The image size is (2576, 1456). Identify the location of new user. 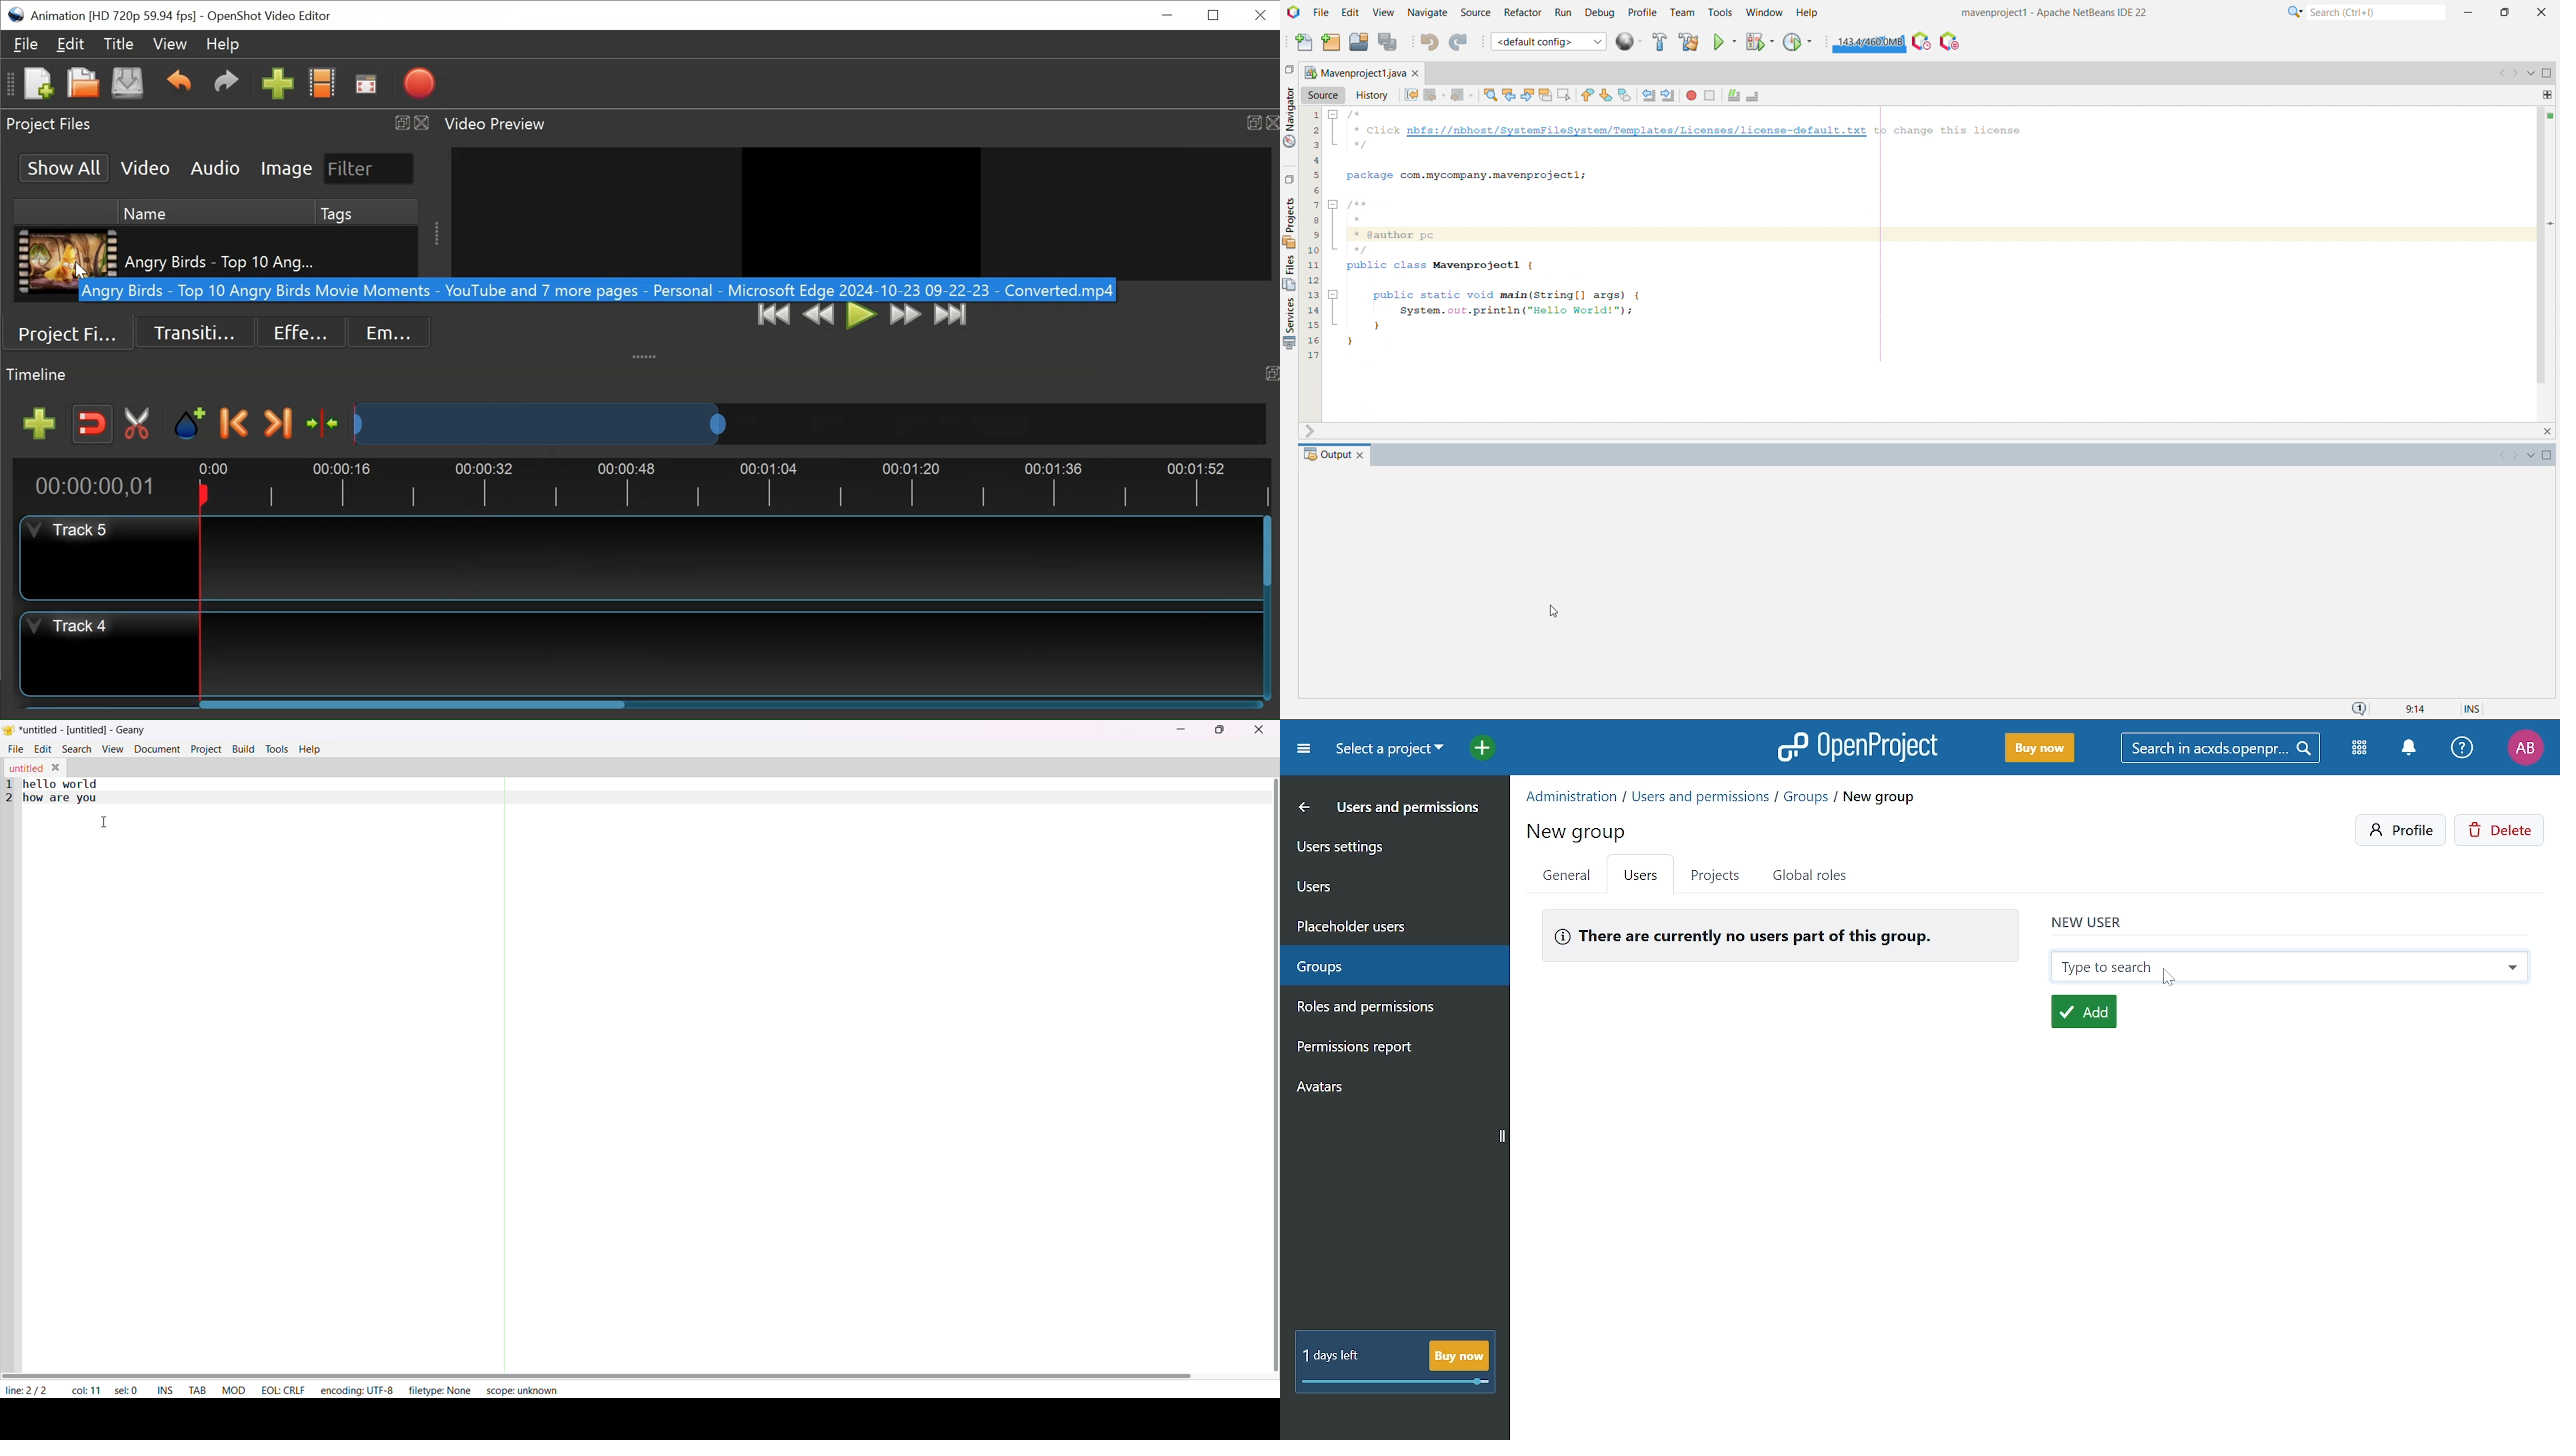
(2087, 919).